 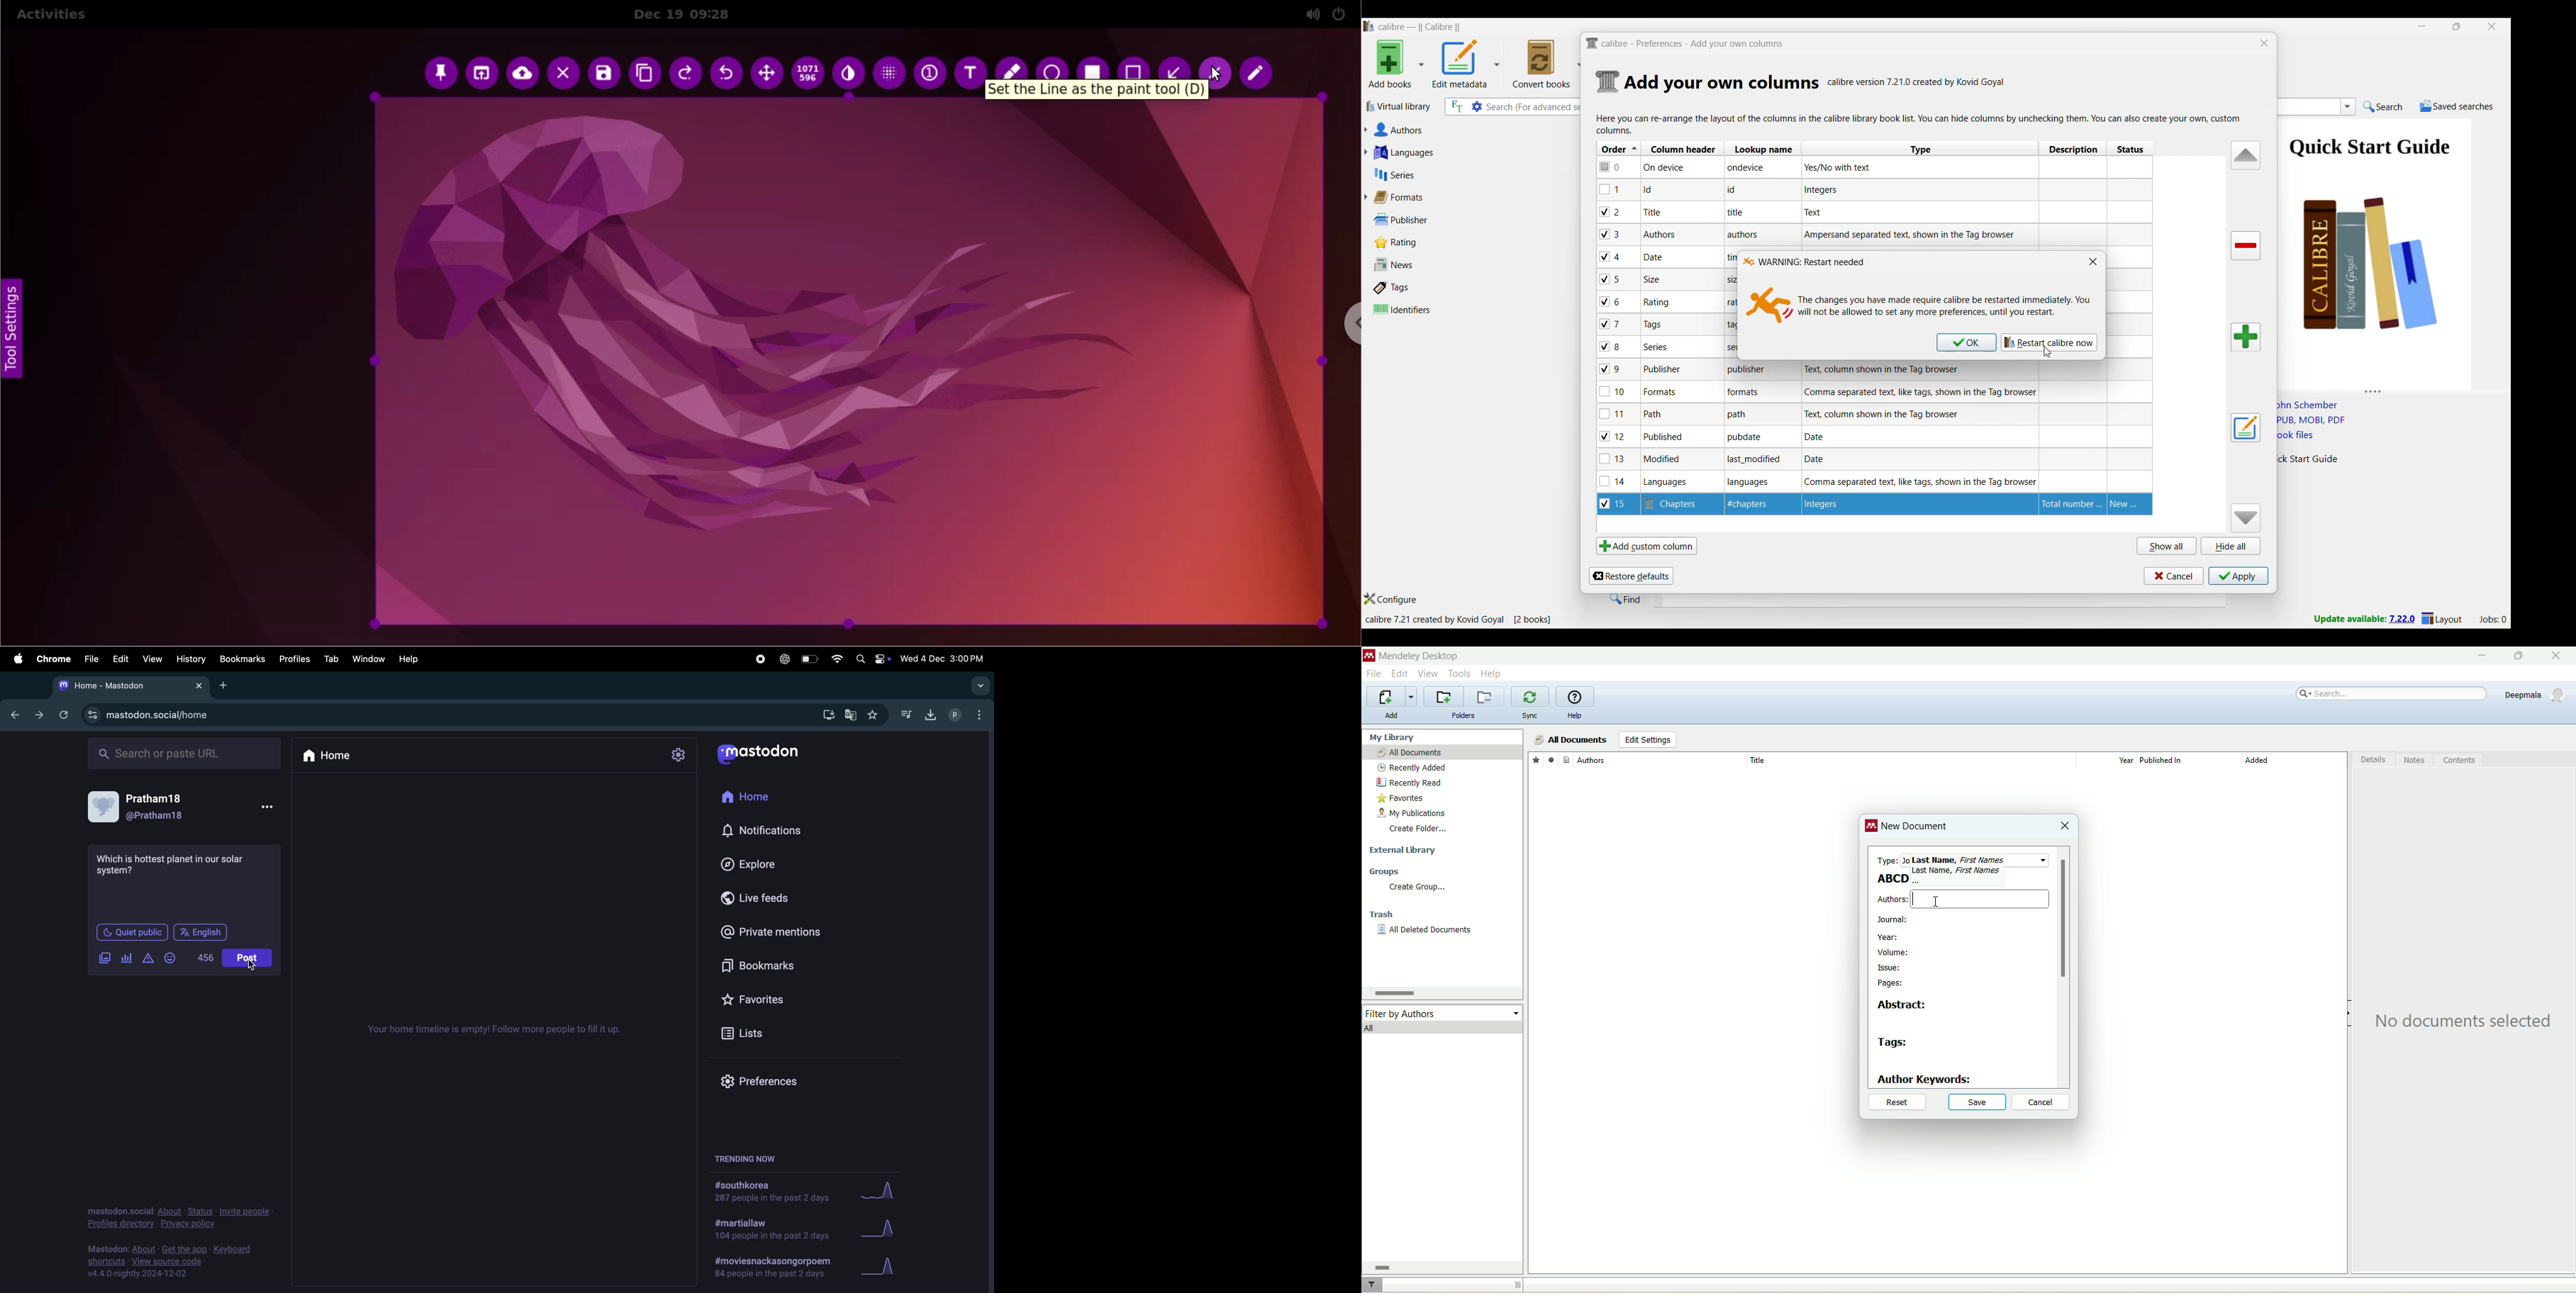 What do you see at coordinates (1452, 152) in the screenshot?
I see `Languages` at bounding box center [1452, 152].